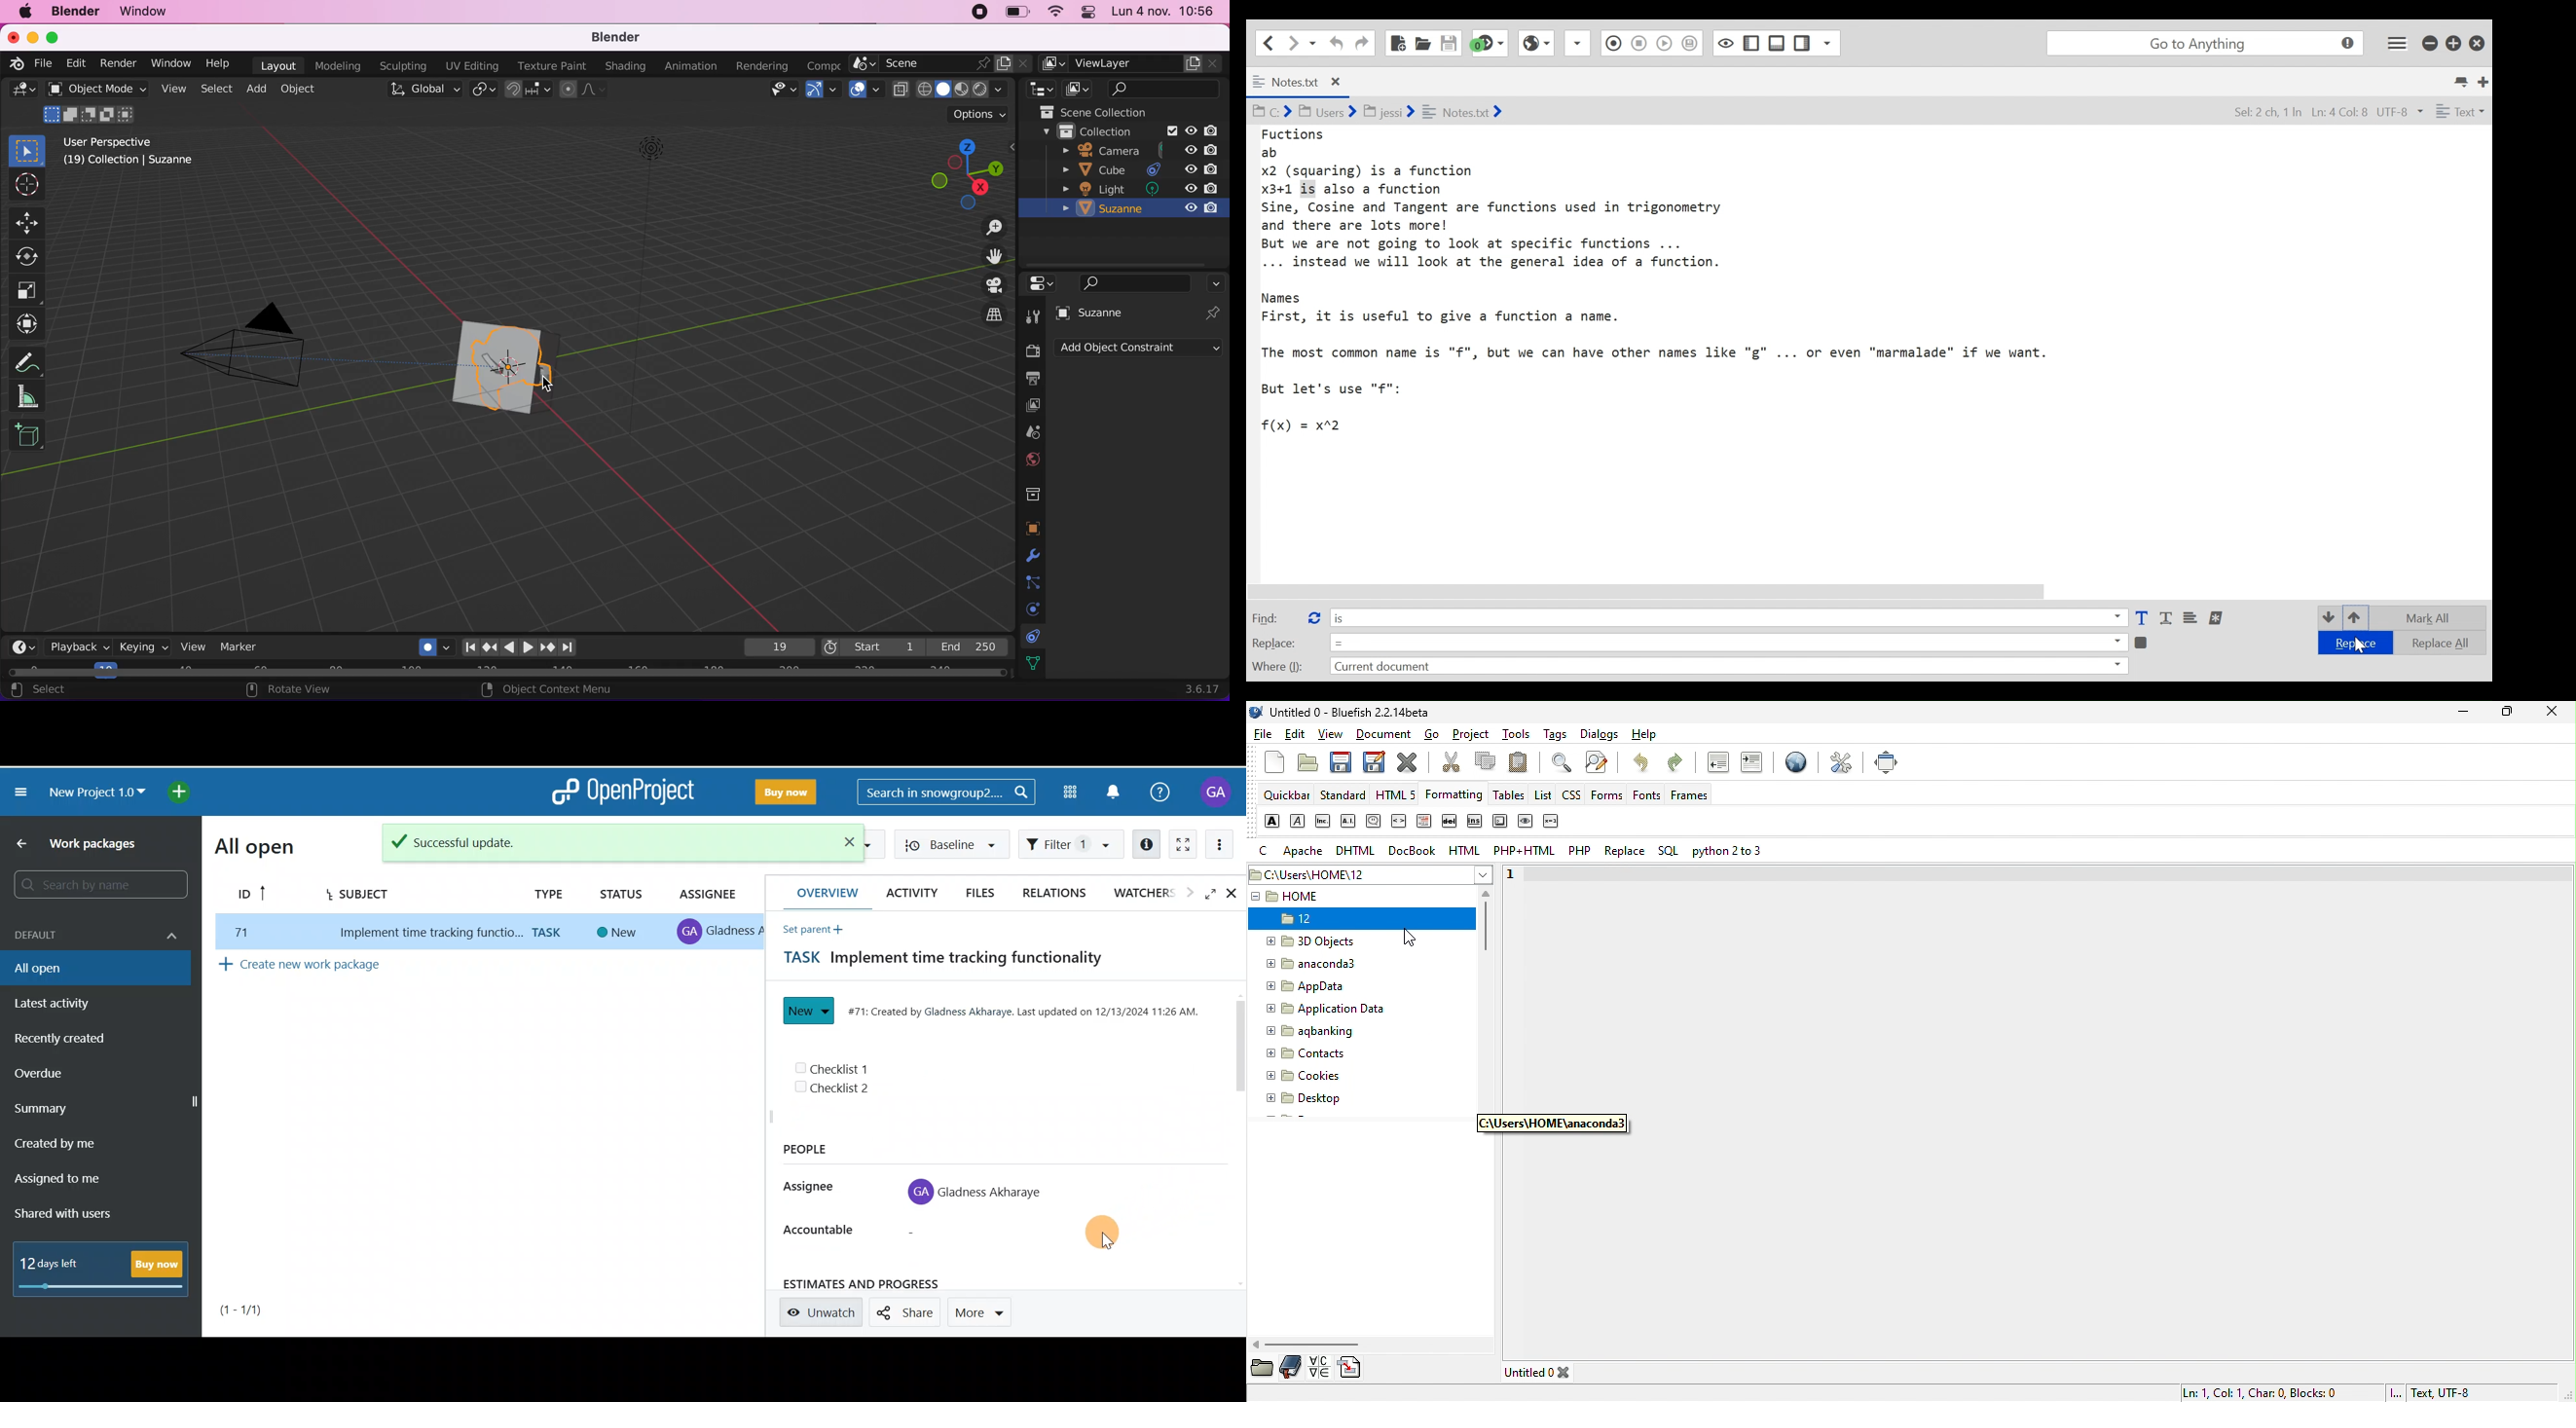  Describe the element at coordinates (170, 63) in the screenshot. I see `window` at that location.